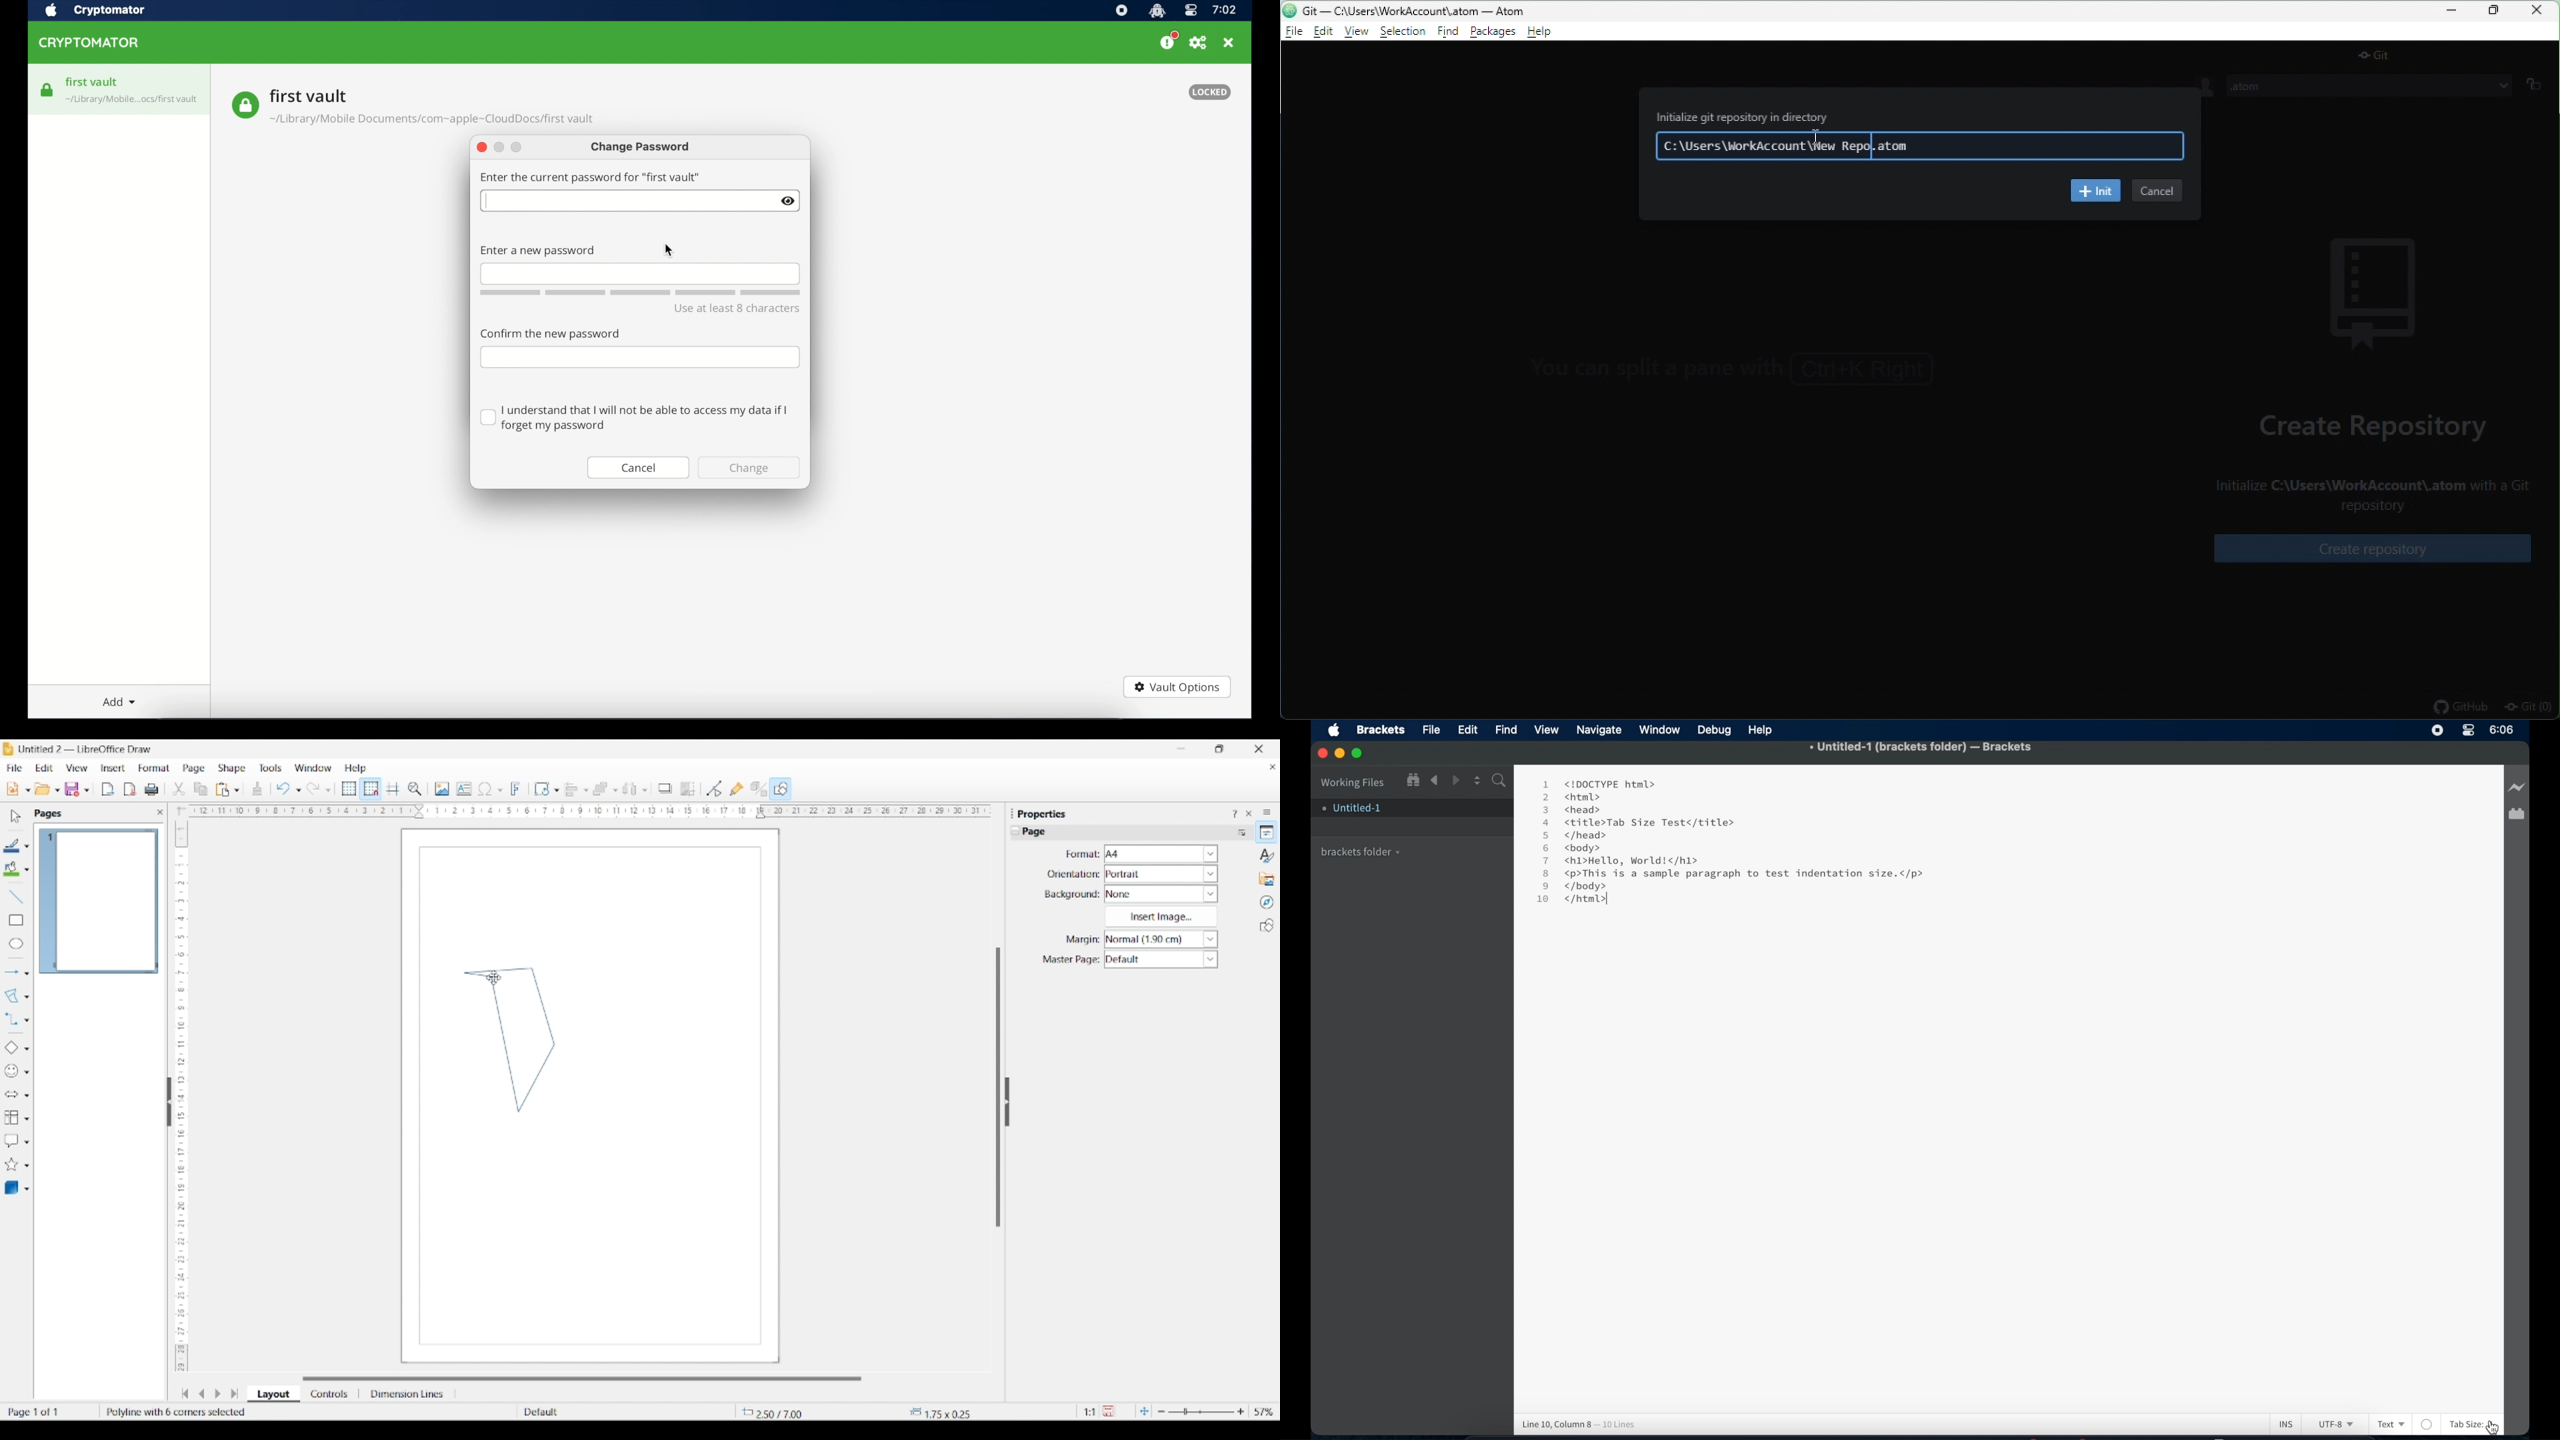 The width and height of the screenshot is (2576, 1456). I want to click on Selected save option, so click(73, 789).